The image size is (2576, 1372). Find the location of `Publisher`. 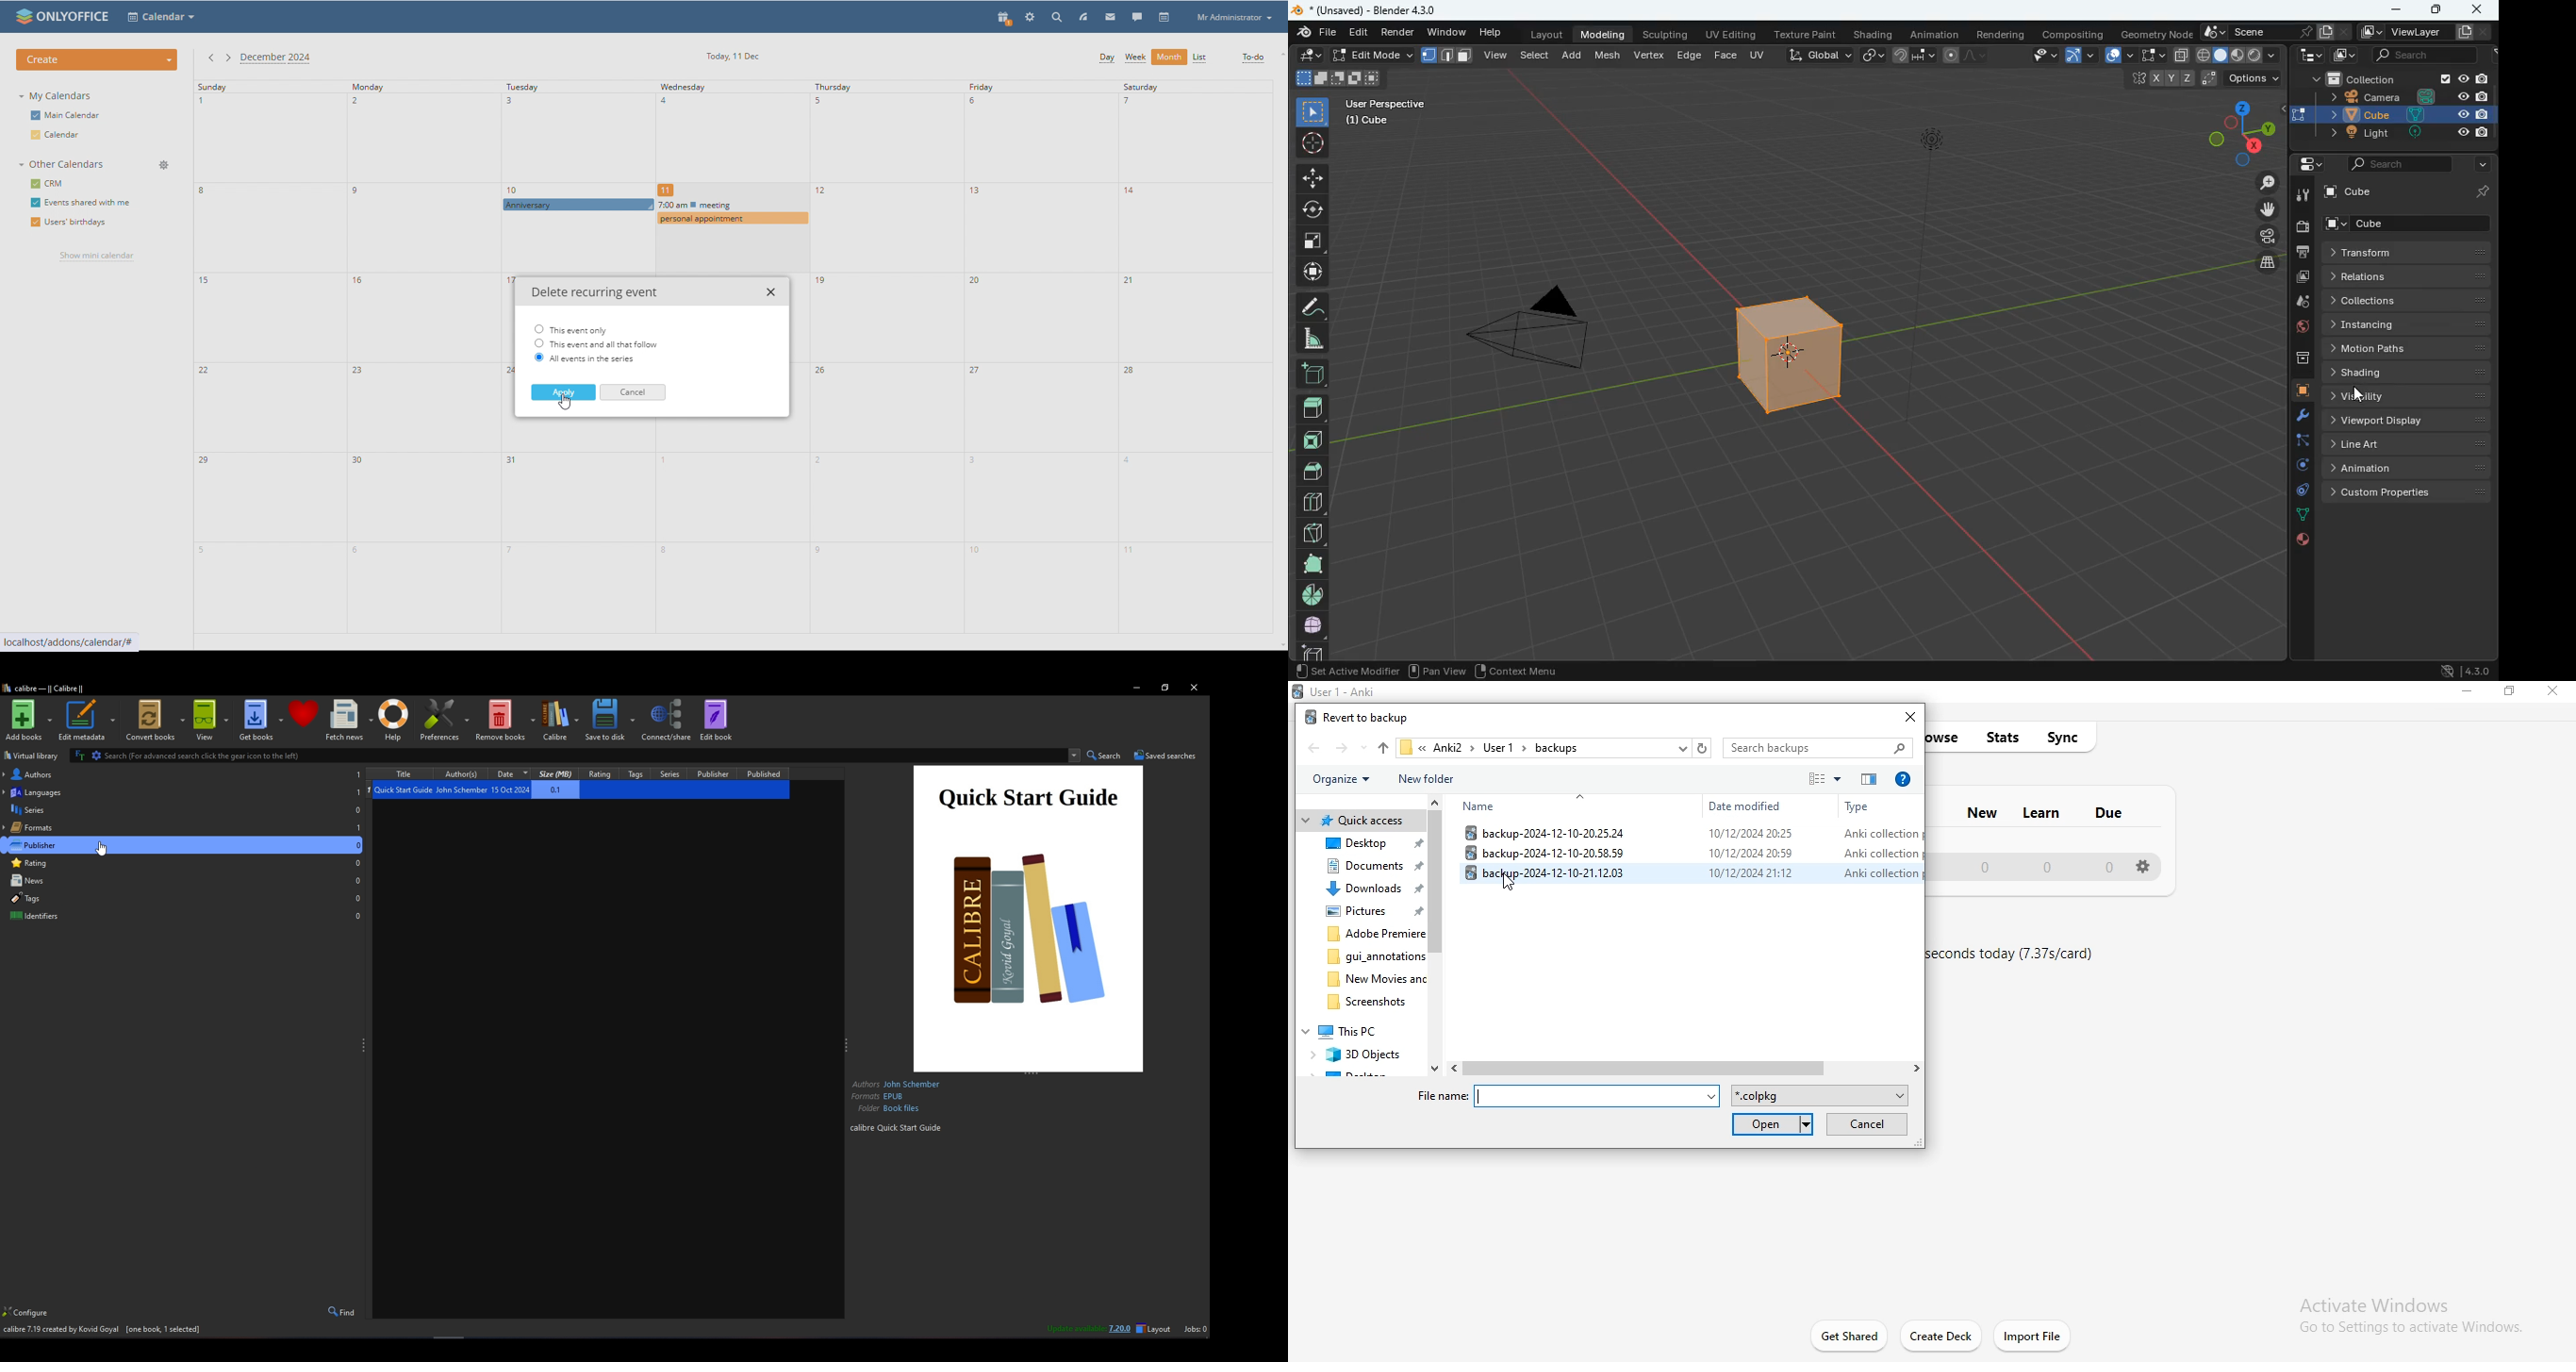

Publisher is located at coordinates (715, 774).